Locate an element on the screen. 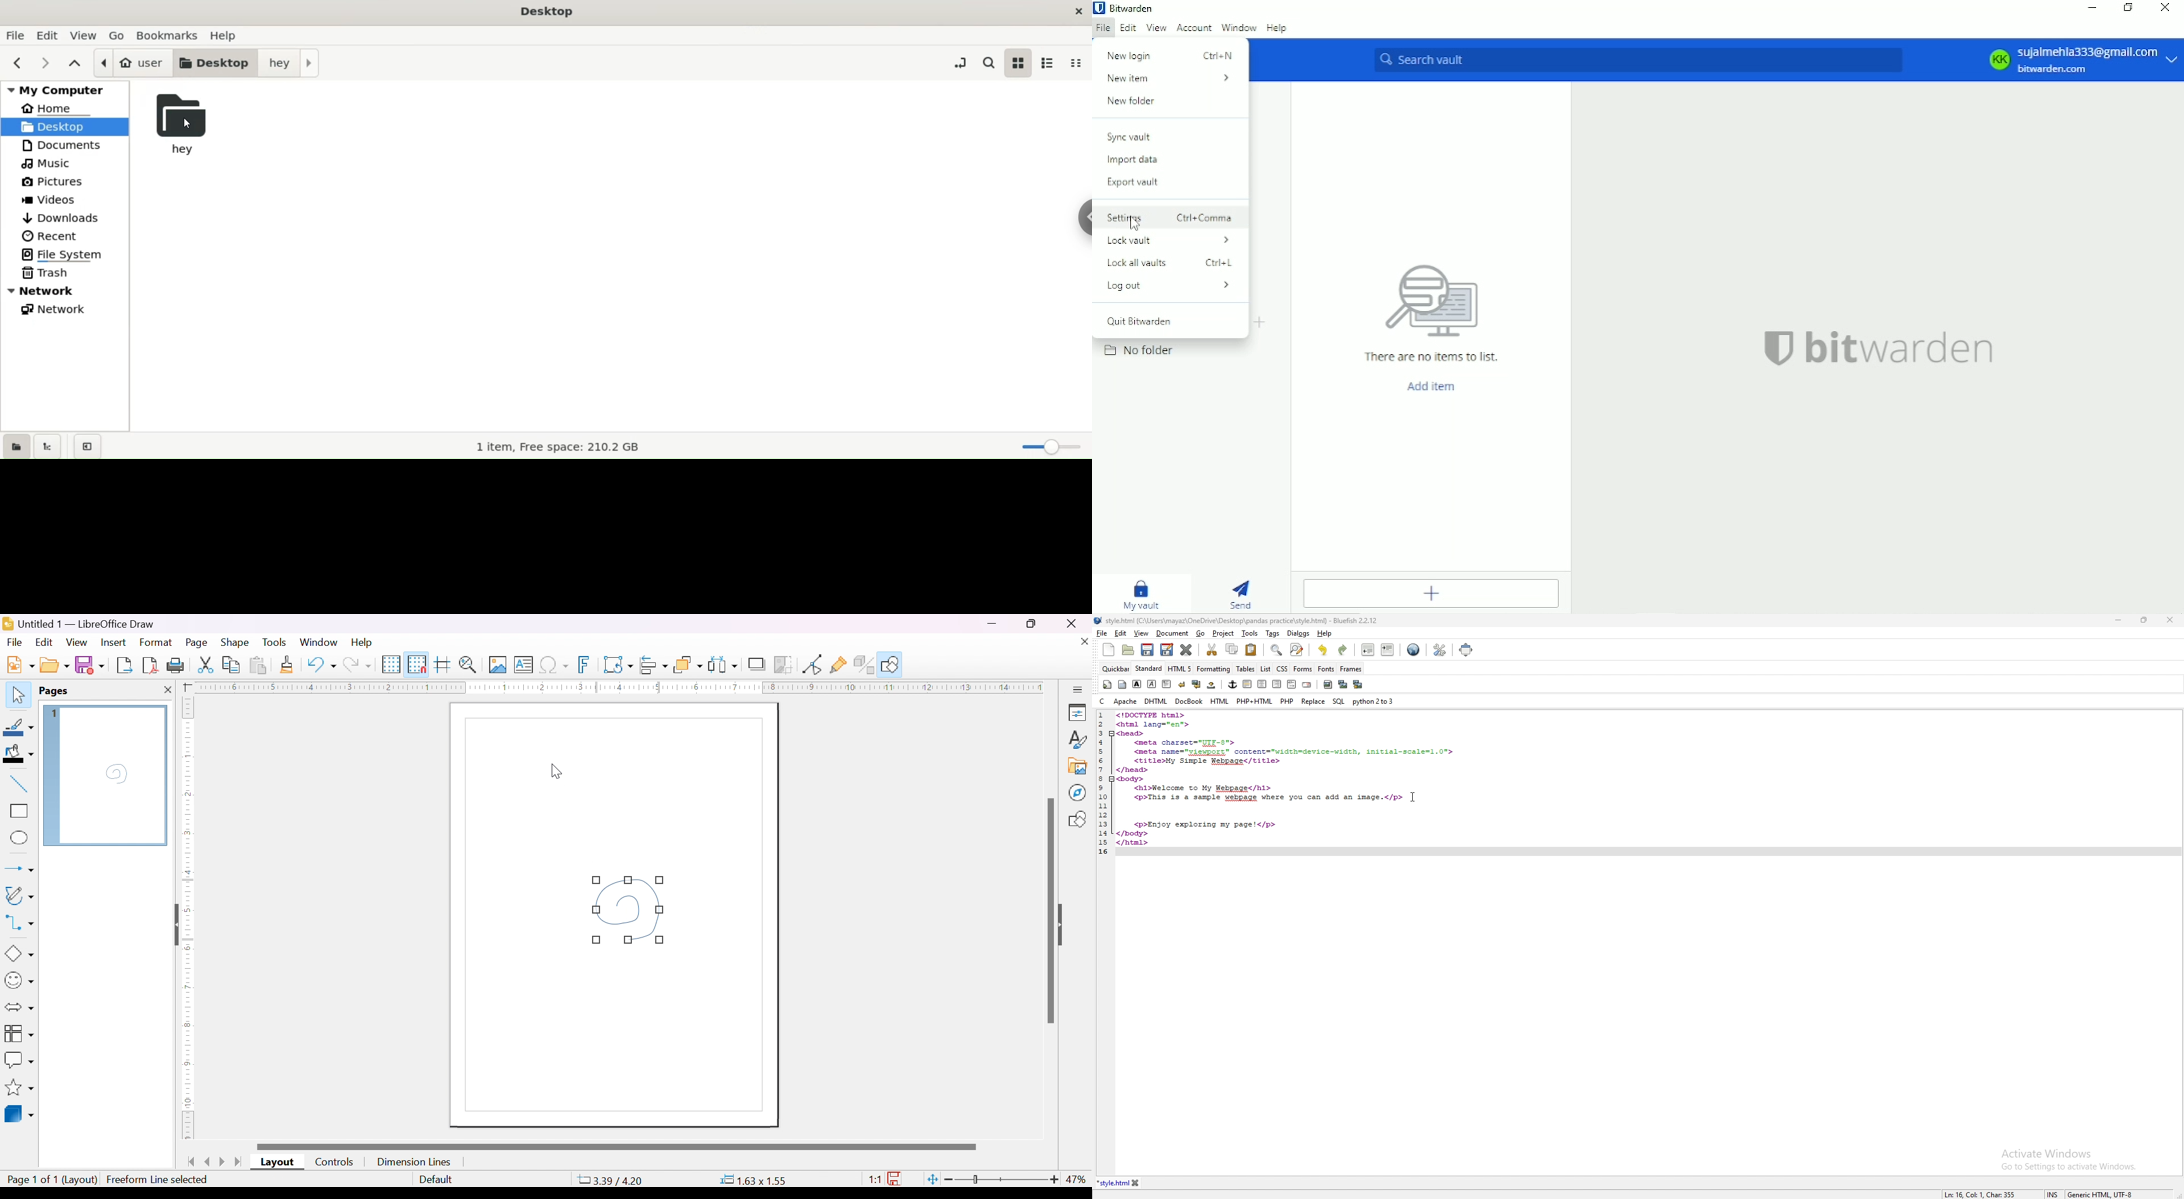 Image resolution: width=2184 pixels, height=1204 pixels. forms is located at coordinates (1302, 669).